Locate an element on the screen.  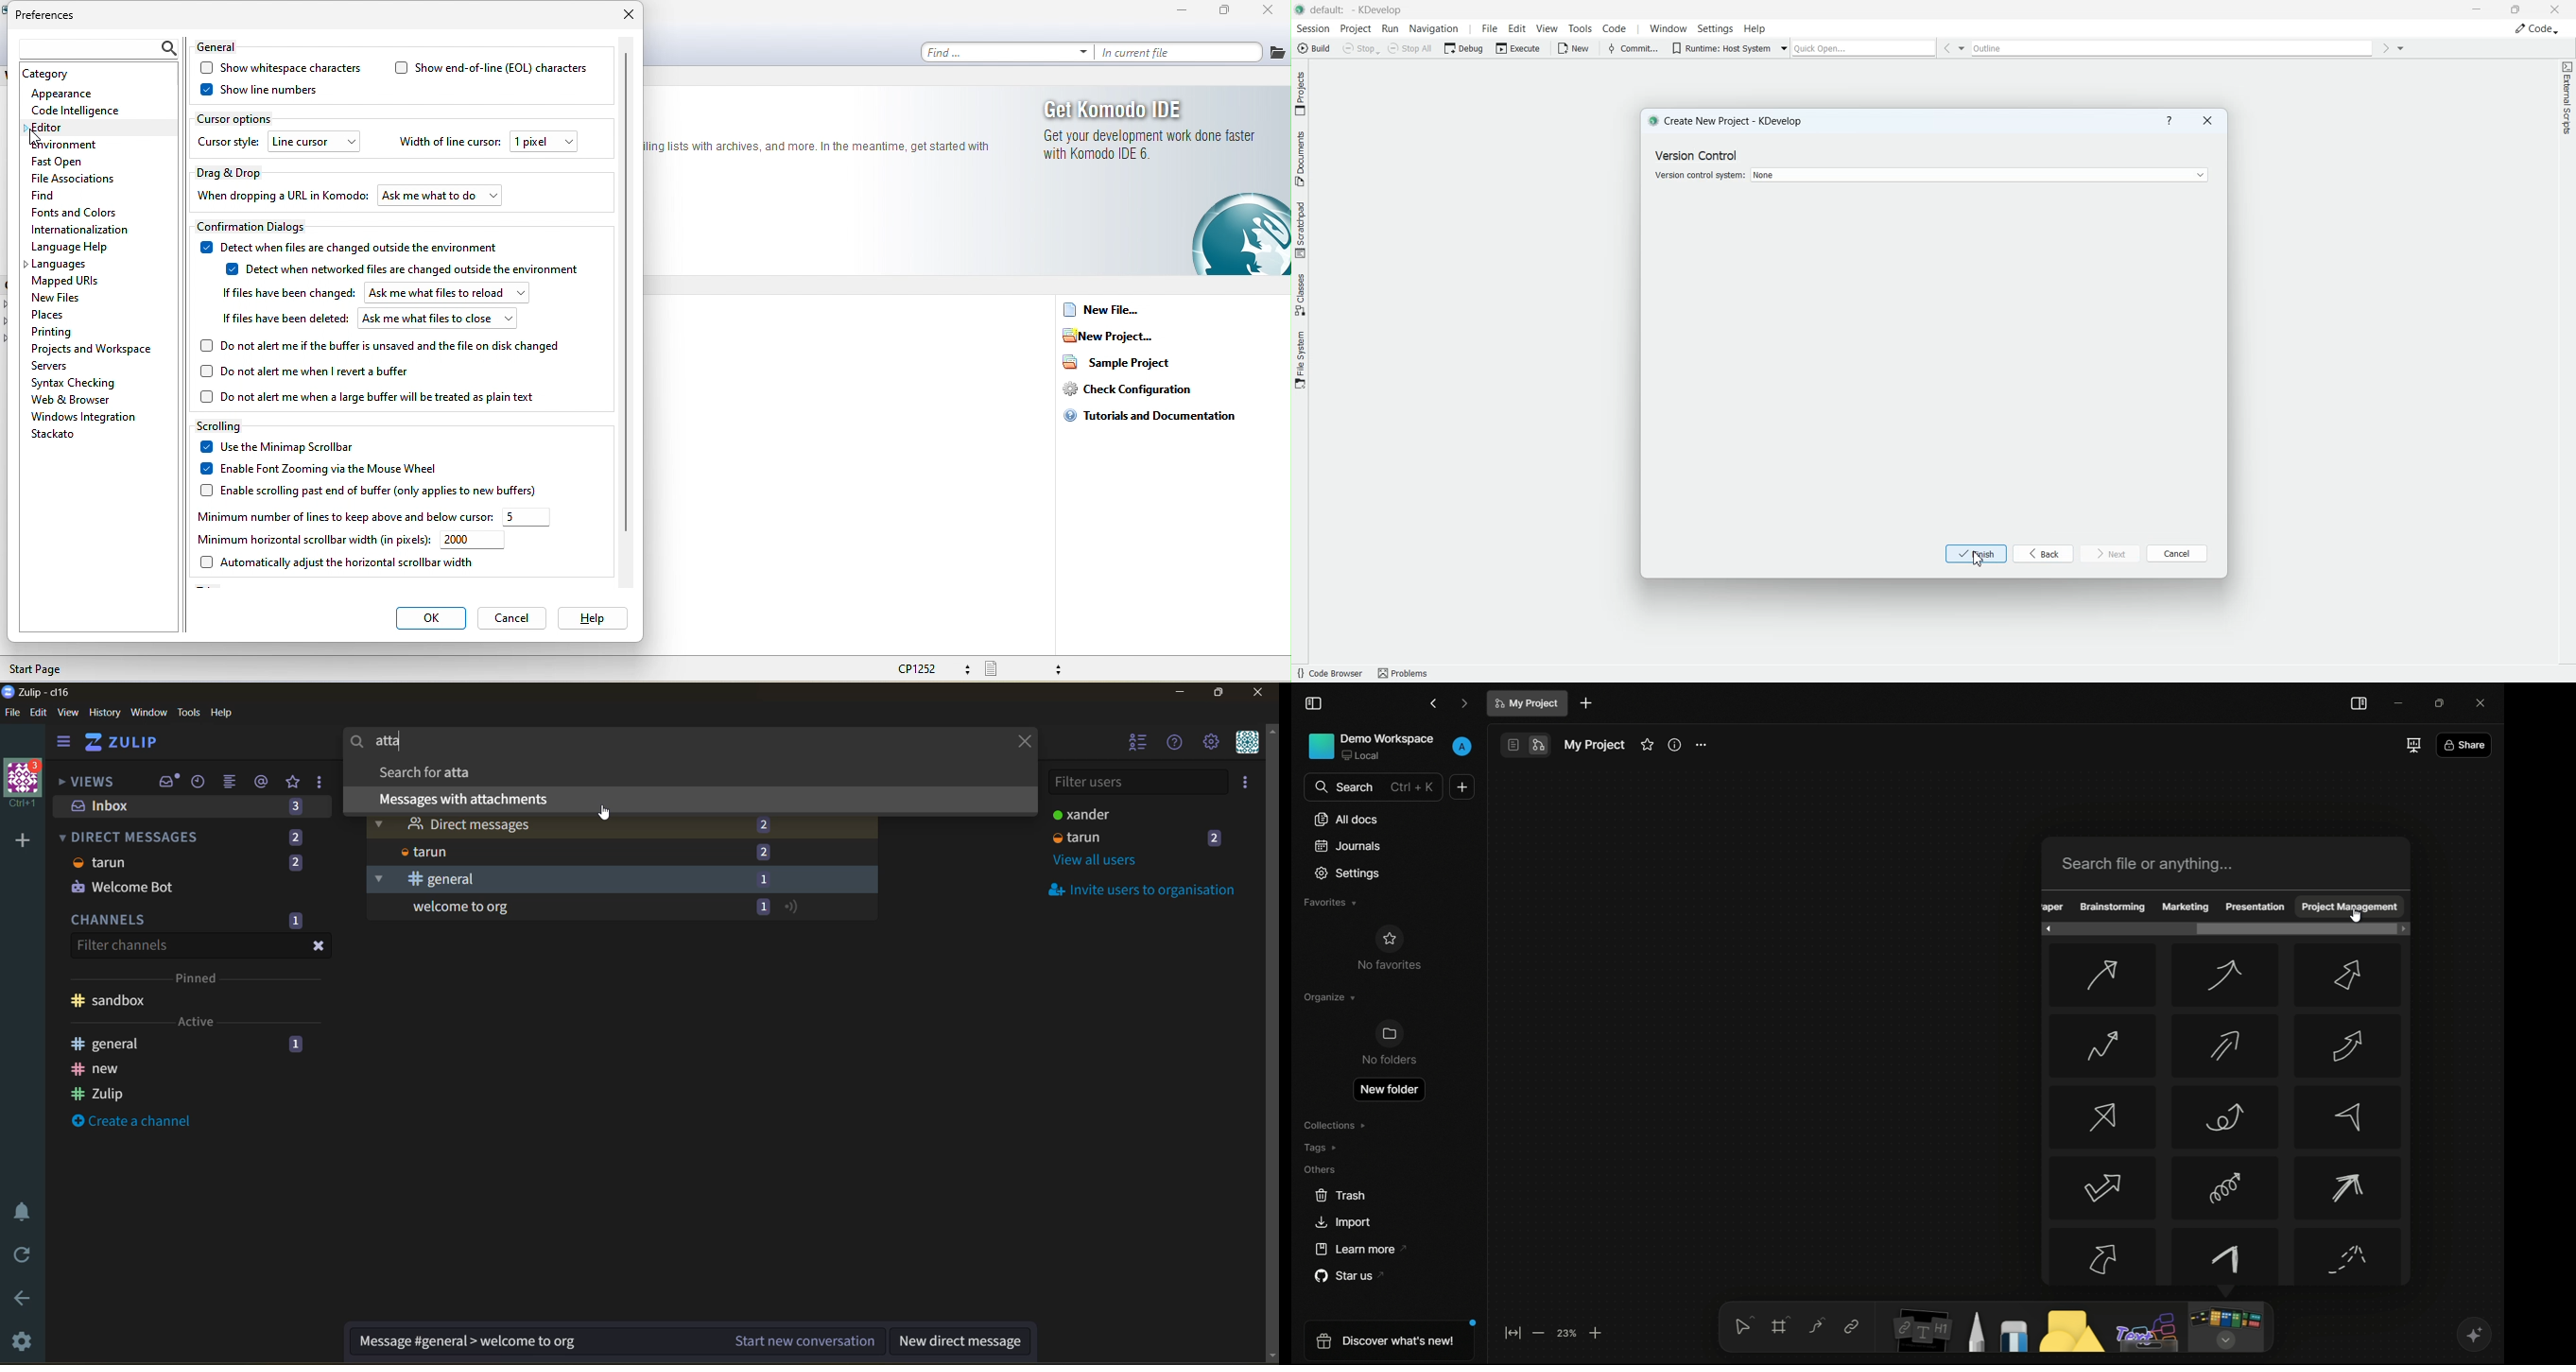
xander is located at coordinates (1079, 814).